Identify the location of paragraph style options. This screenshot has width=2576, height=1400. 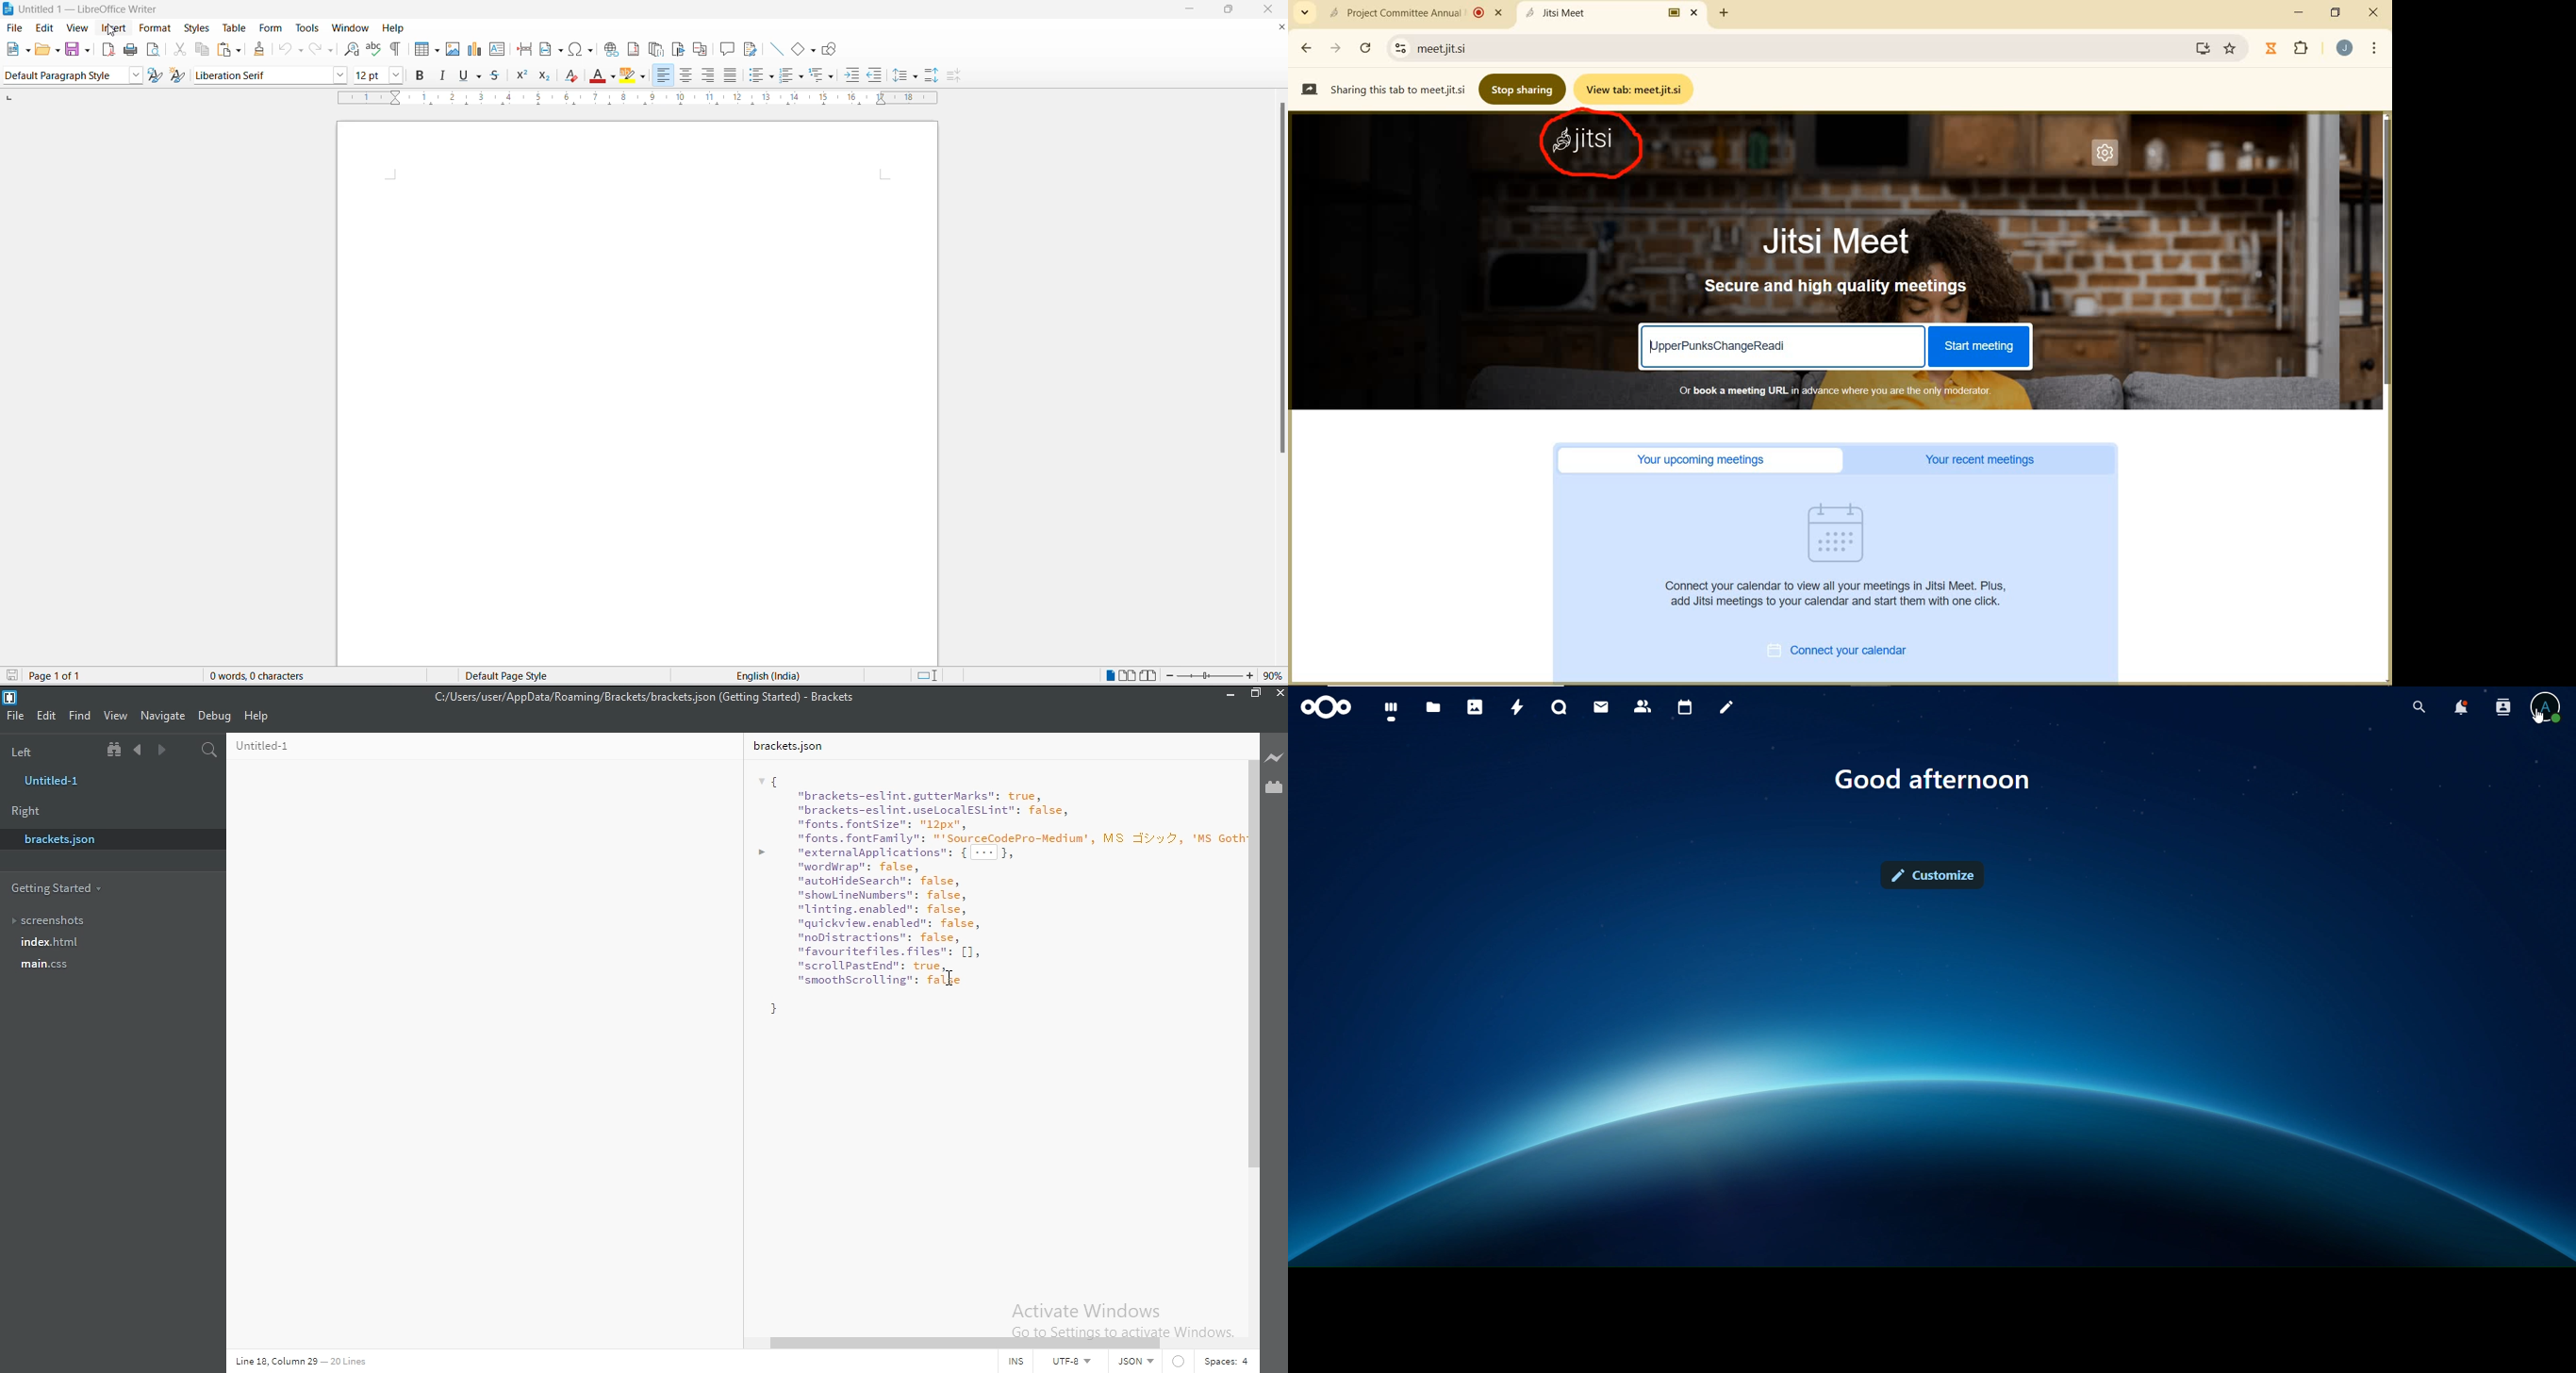
(133, 75).